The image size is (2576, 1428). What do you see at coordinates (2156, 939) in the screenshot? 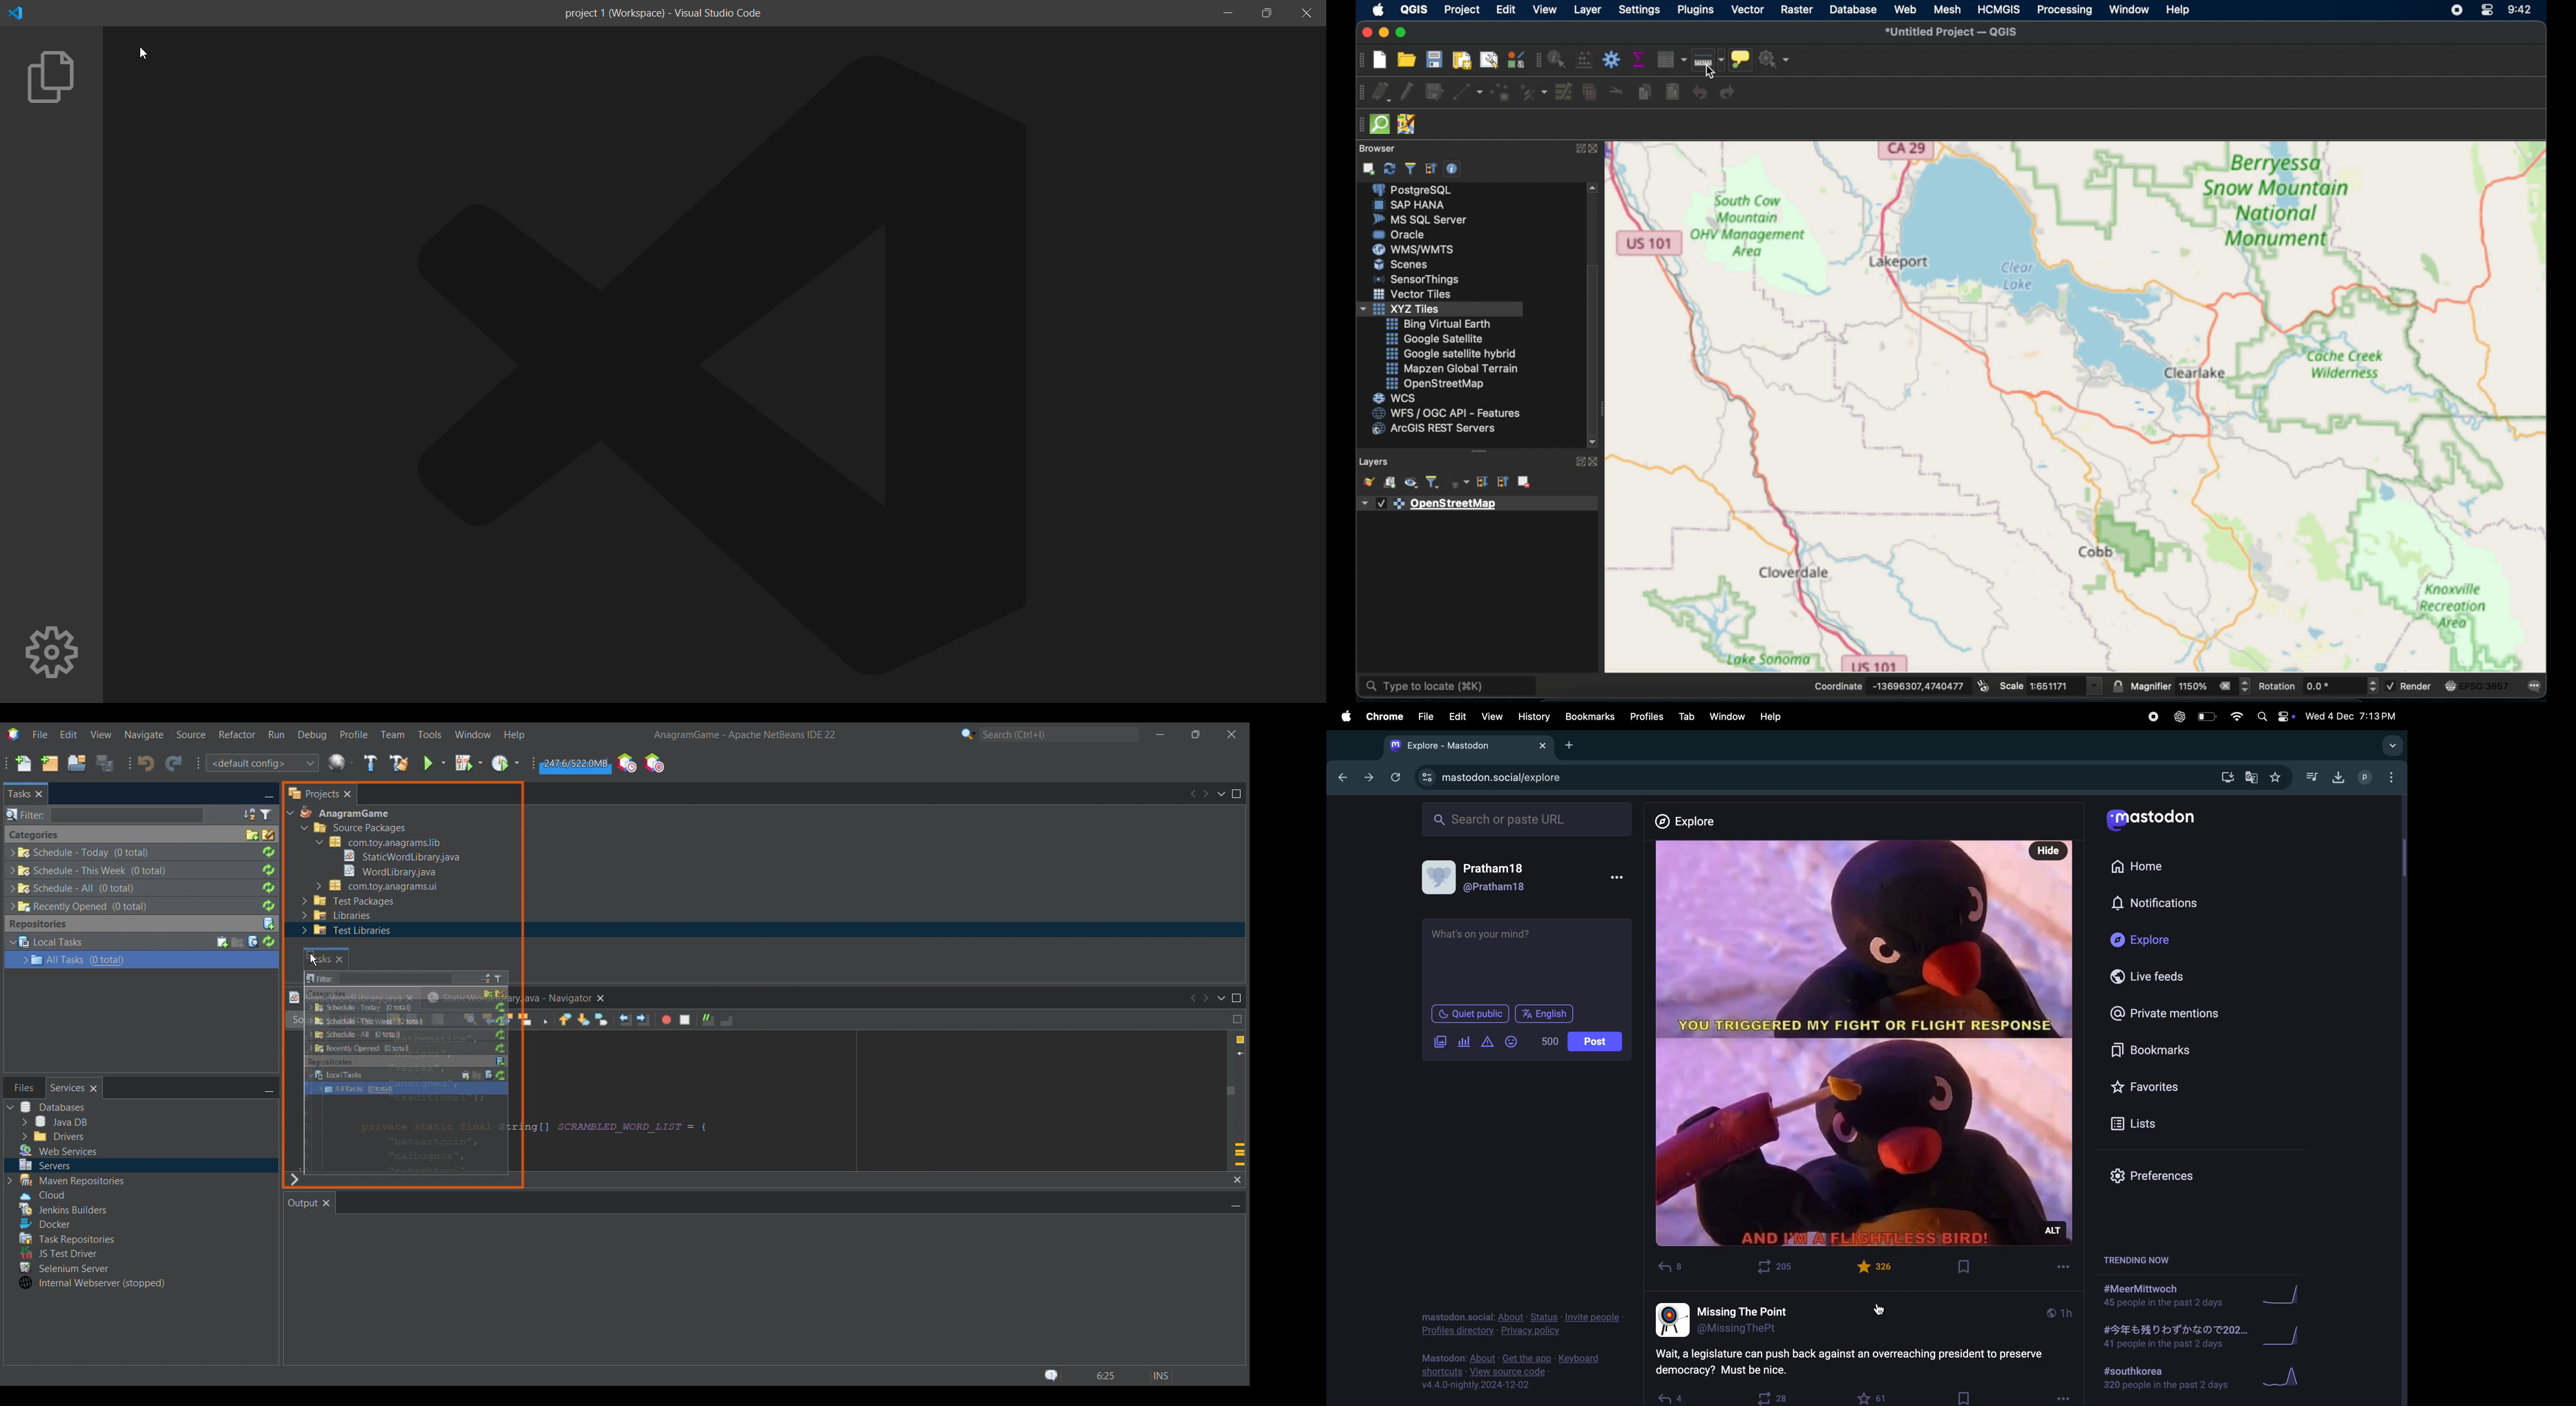
I see `explore` at bounding box center [2156, 939].